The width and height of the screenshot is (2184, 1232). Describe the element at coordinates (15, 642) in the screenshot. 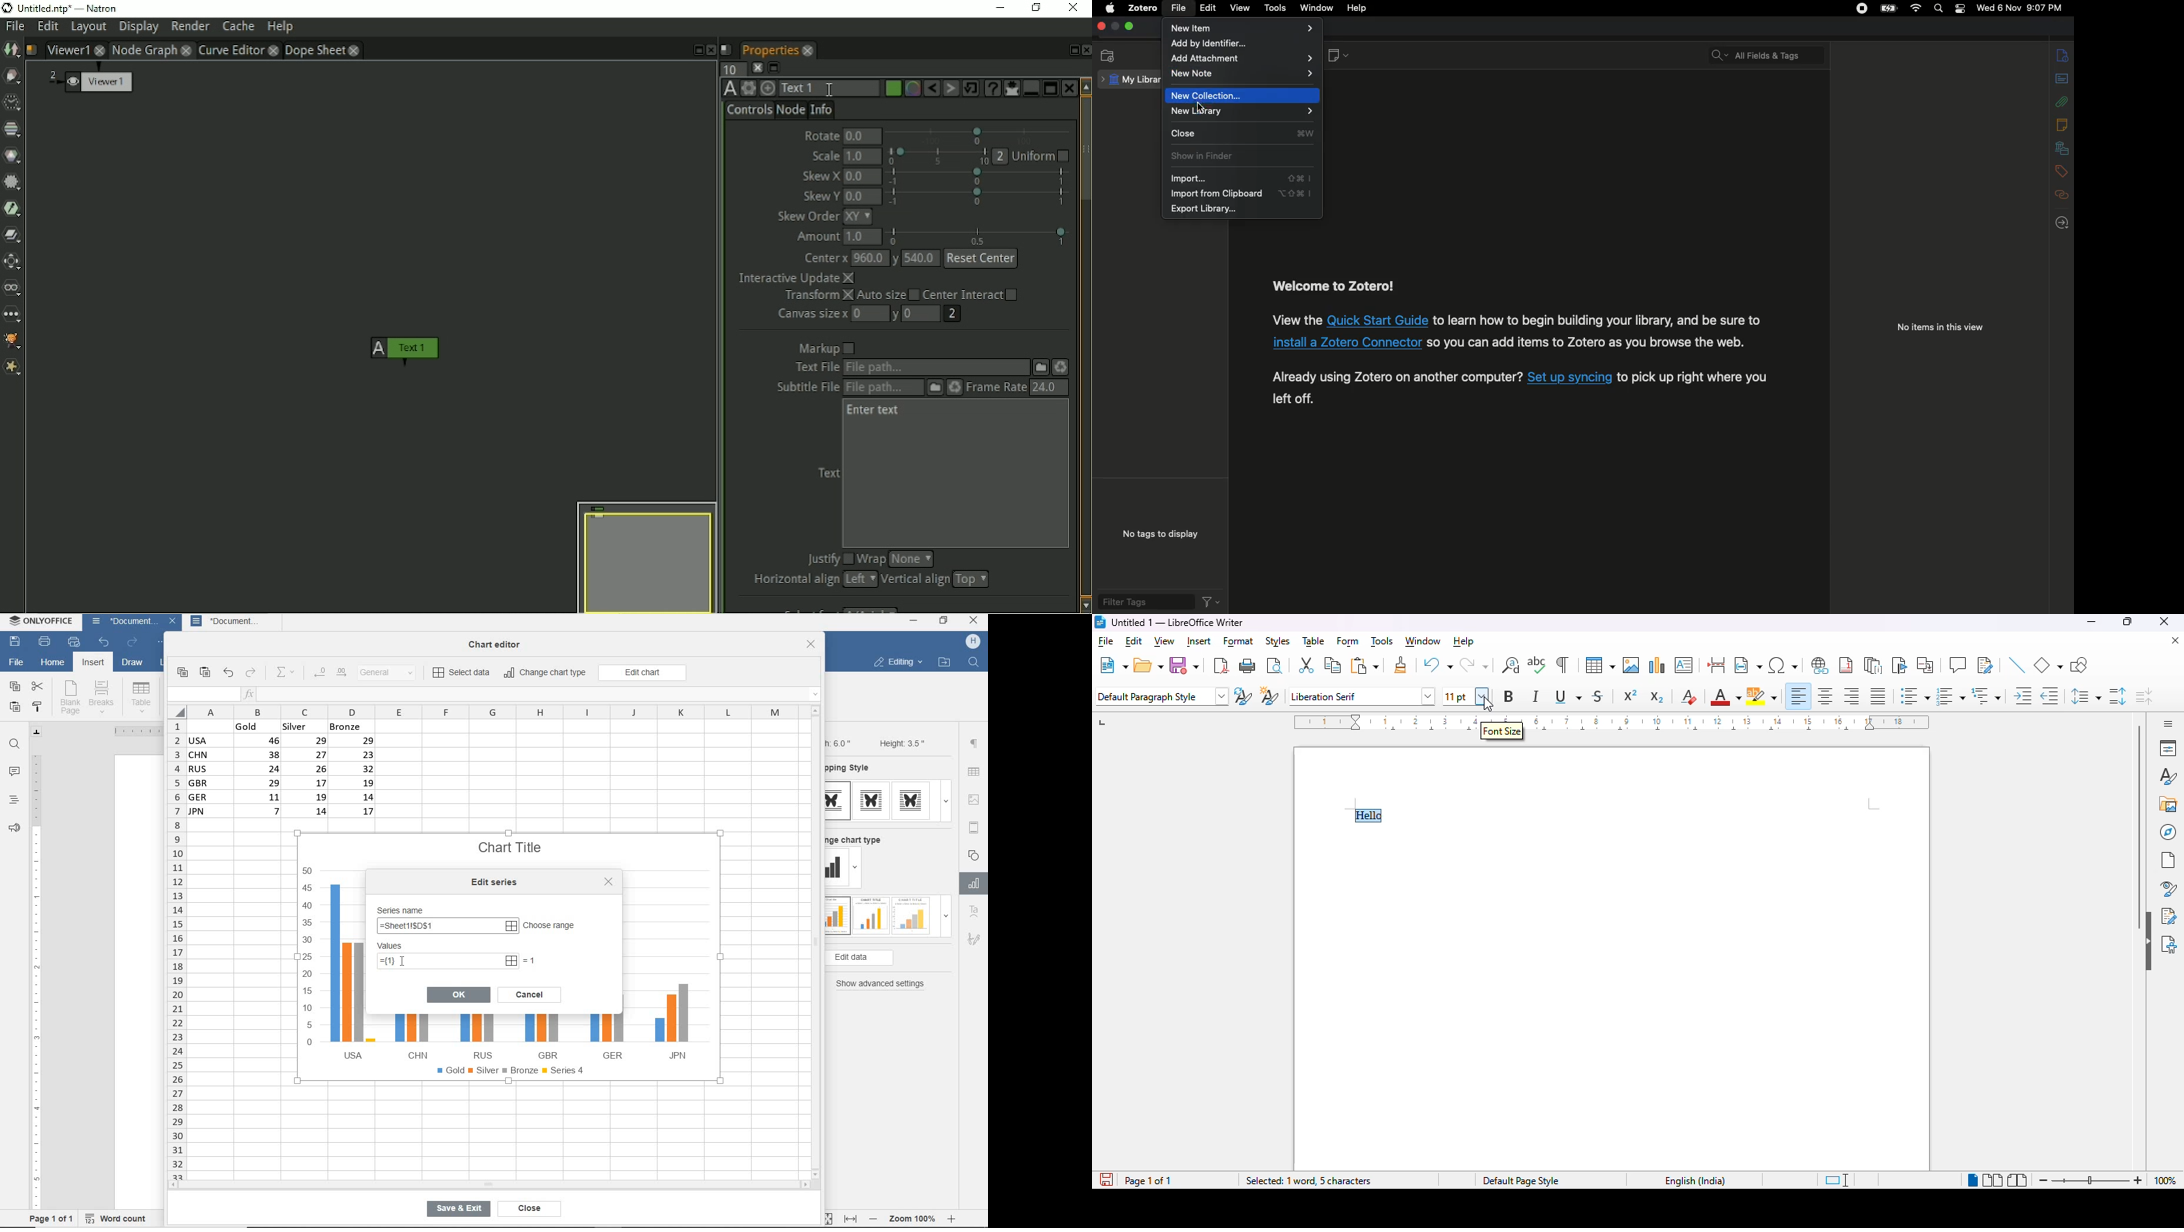

I see `save` at that location.